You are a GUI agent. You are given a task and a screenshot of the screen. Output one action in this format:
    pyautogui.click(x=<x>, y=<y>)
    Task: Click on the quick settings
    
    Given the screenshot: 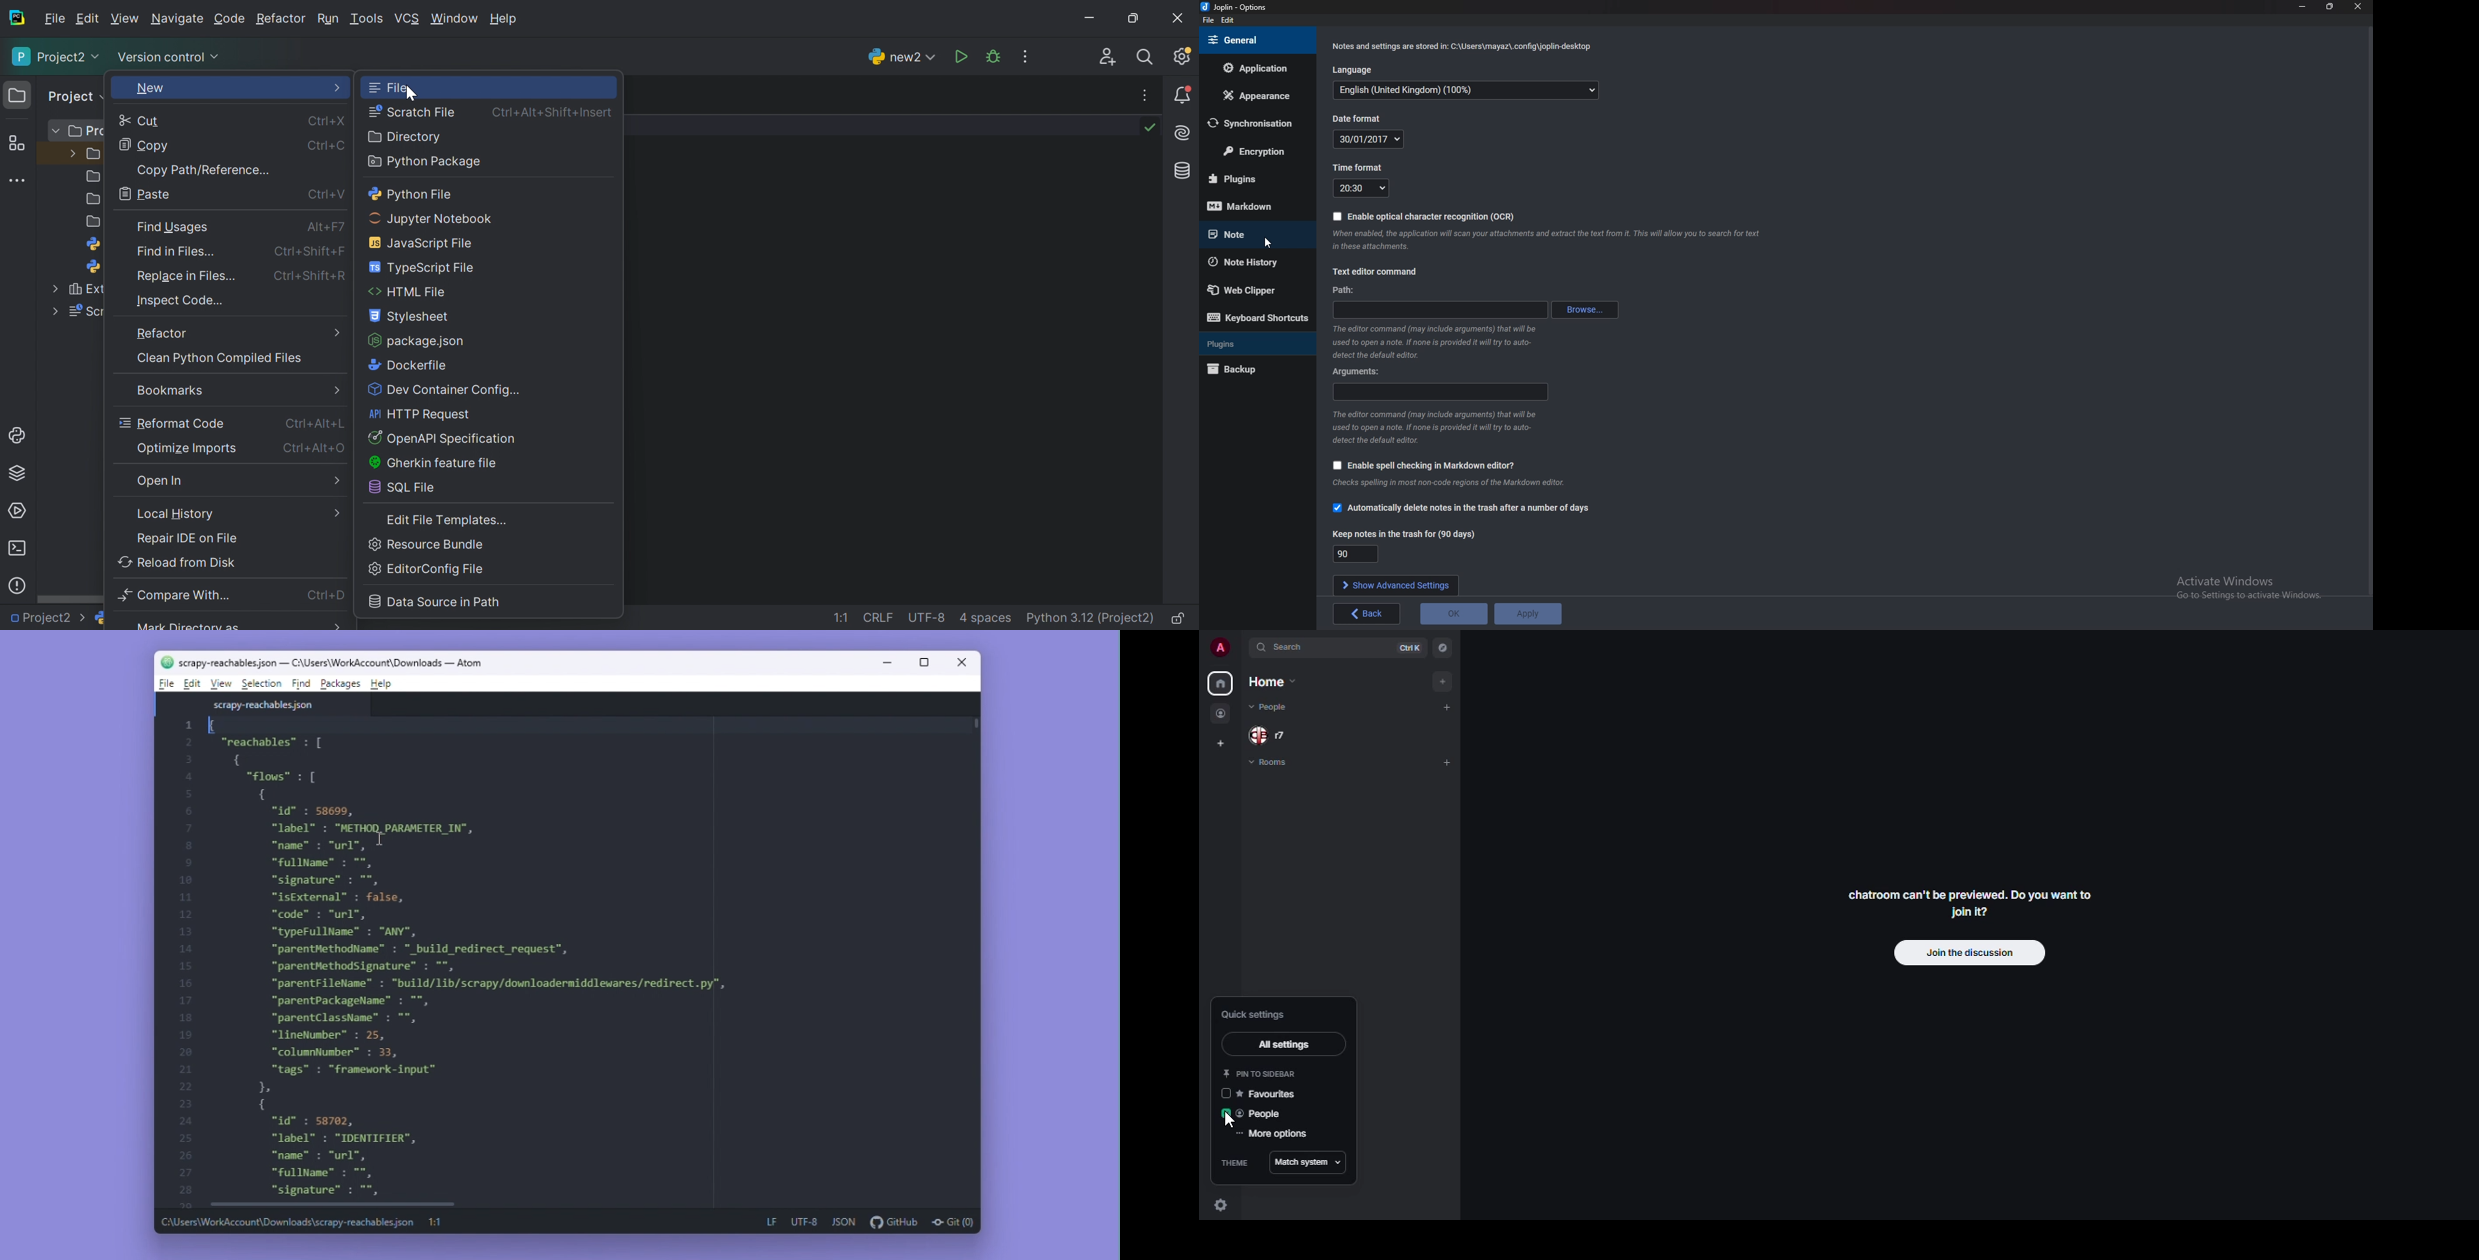 What is the action you would take?
    pyautogui.click(x=1218, y=1205)
    